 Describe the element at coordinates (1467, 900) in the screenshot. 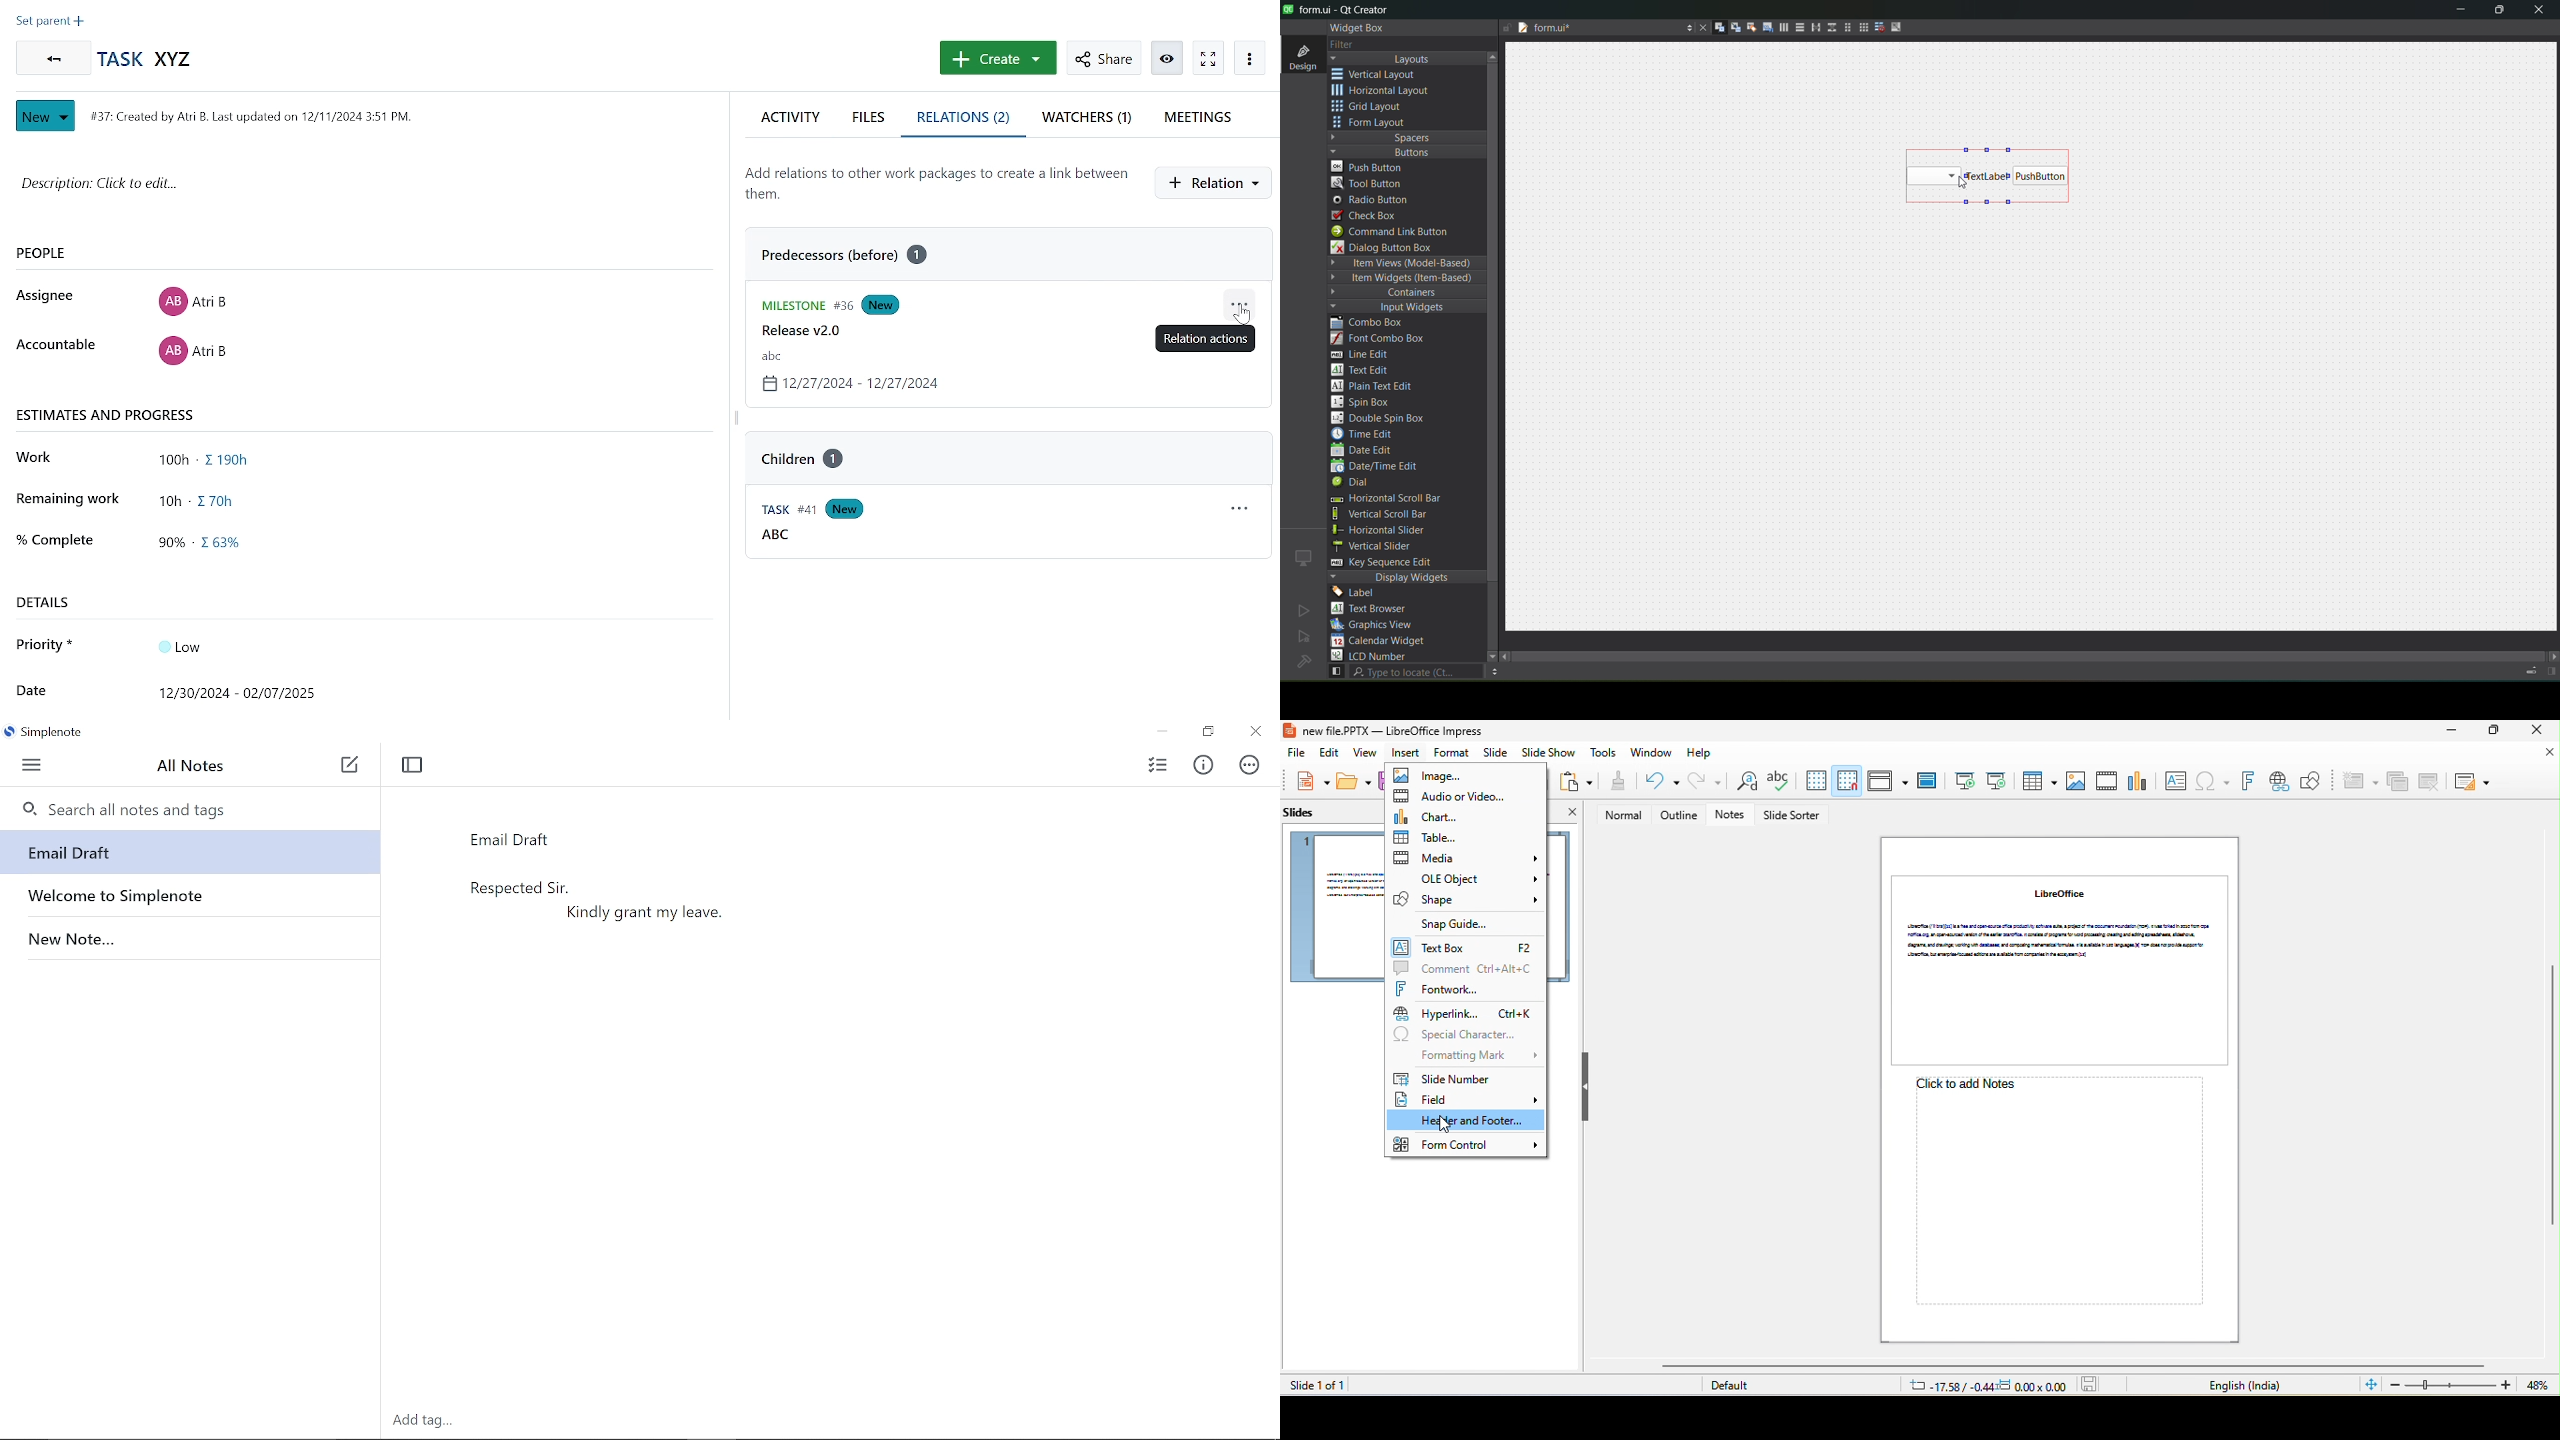

I see `shape` at that location.